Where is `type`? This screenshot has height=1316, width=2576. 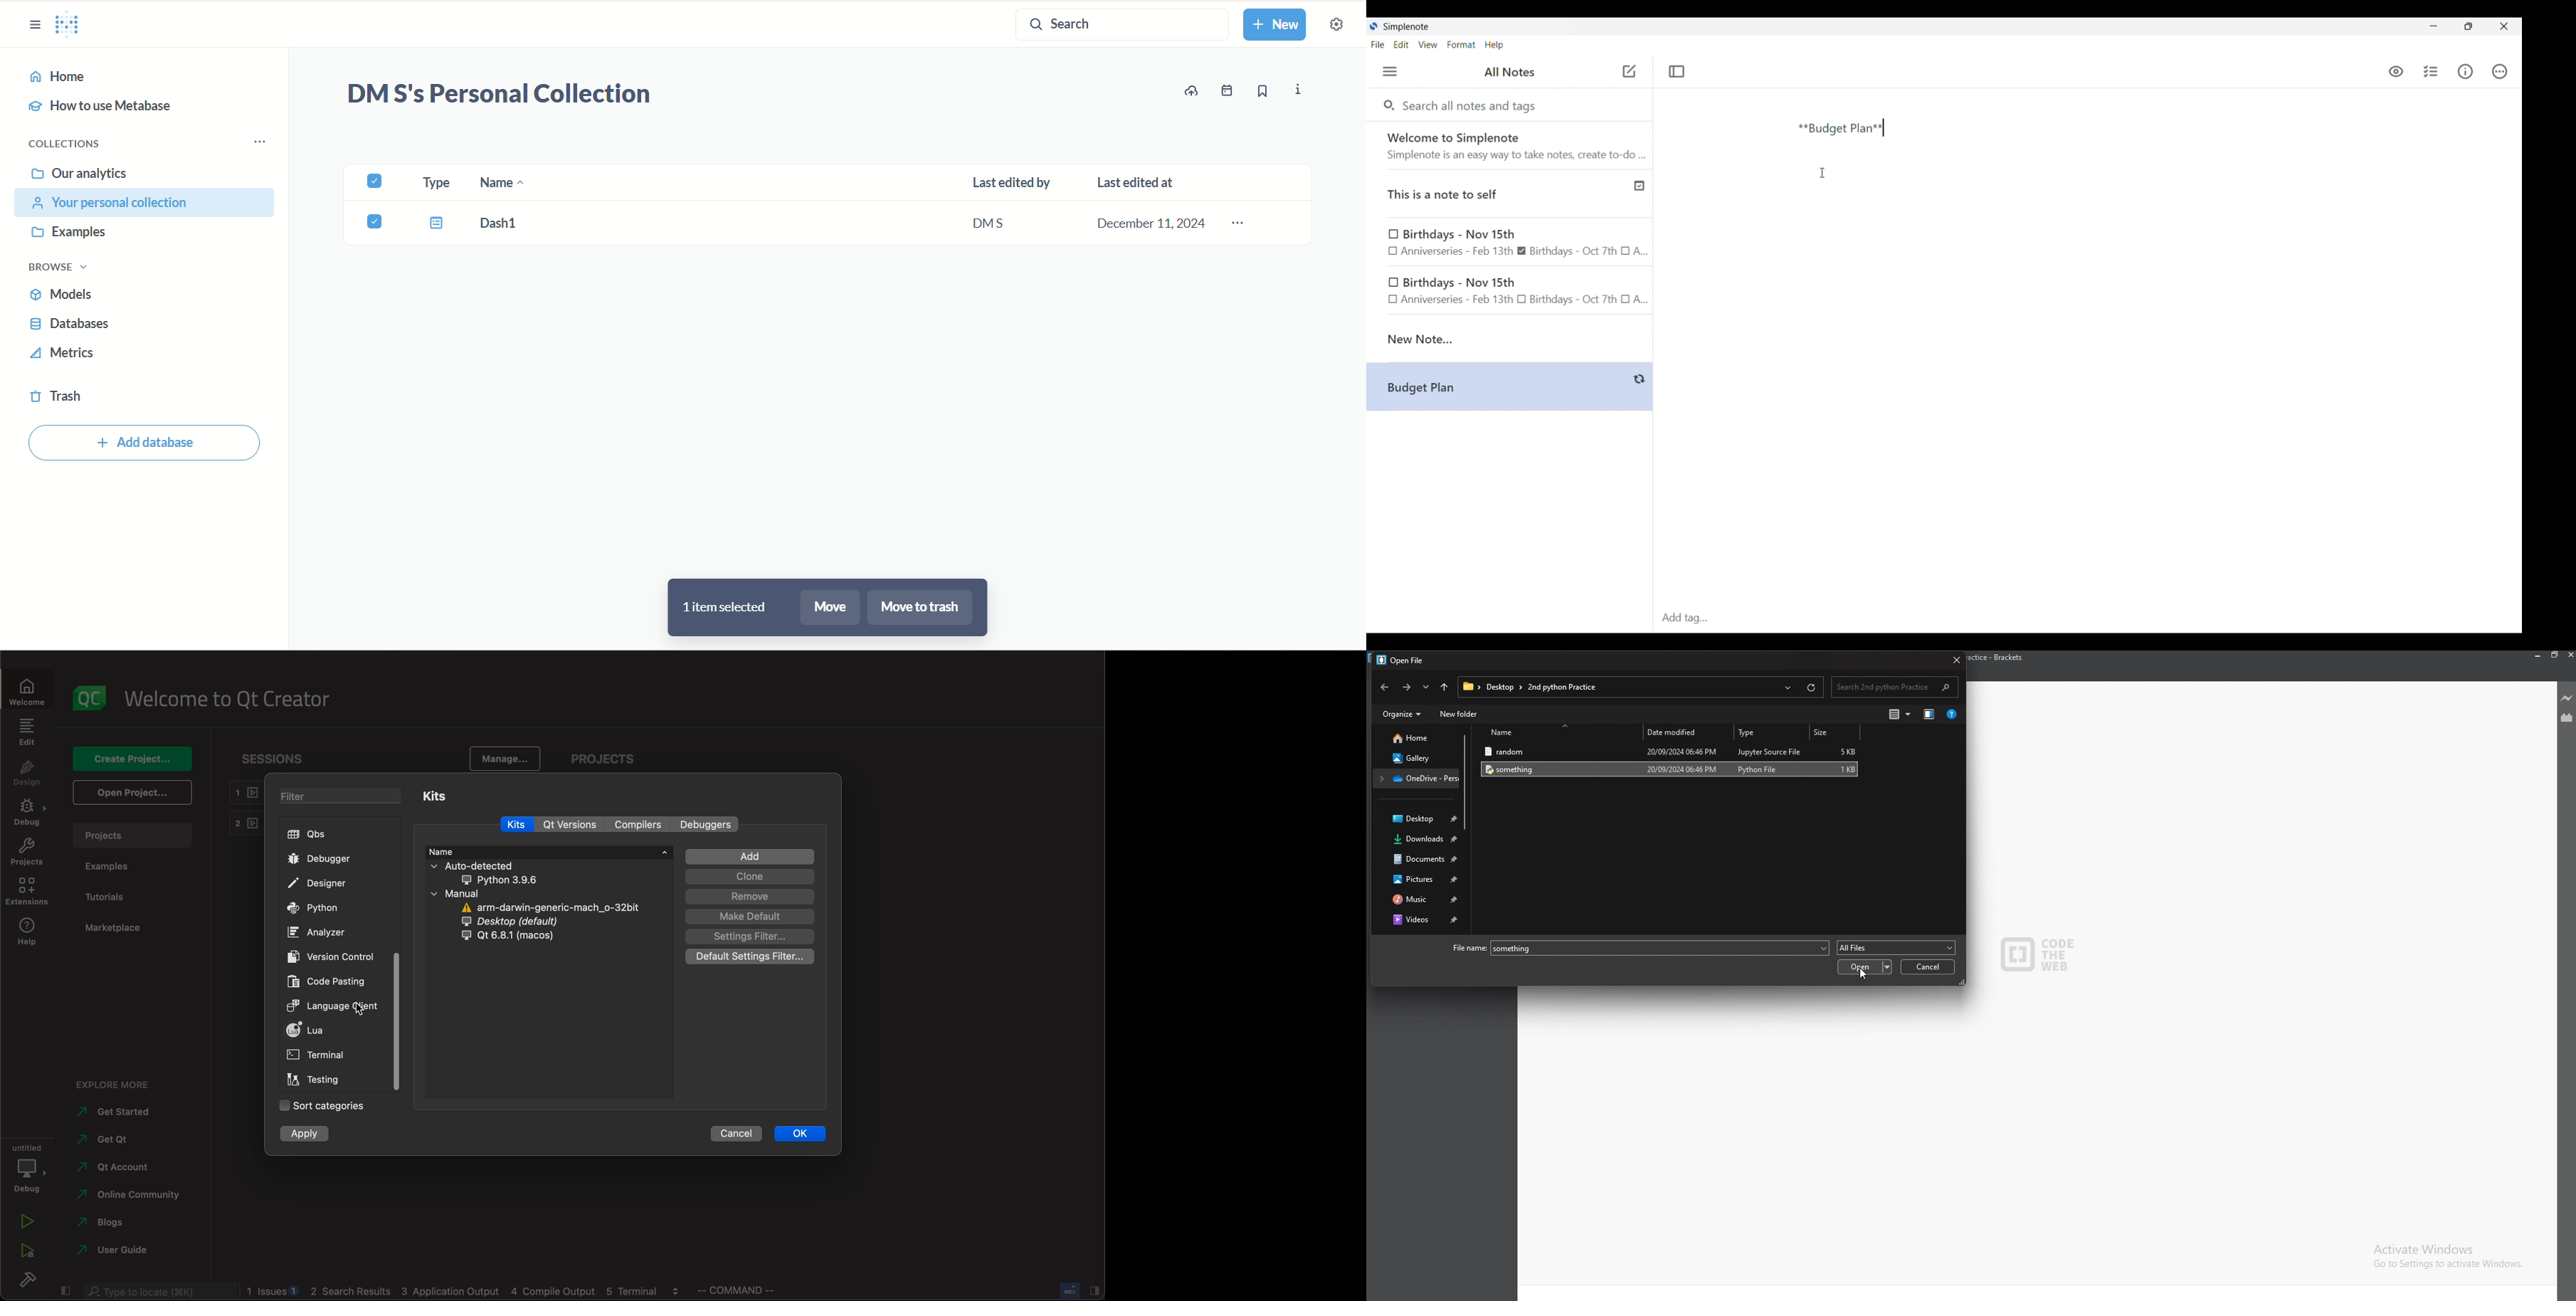
type is located at coordinates (434, 181).